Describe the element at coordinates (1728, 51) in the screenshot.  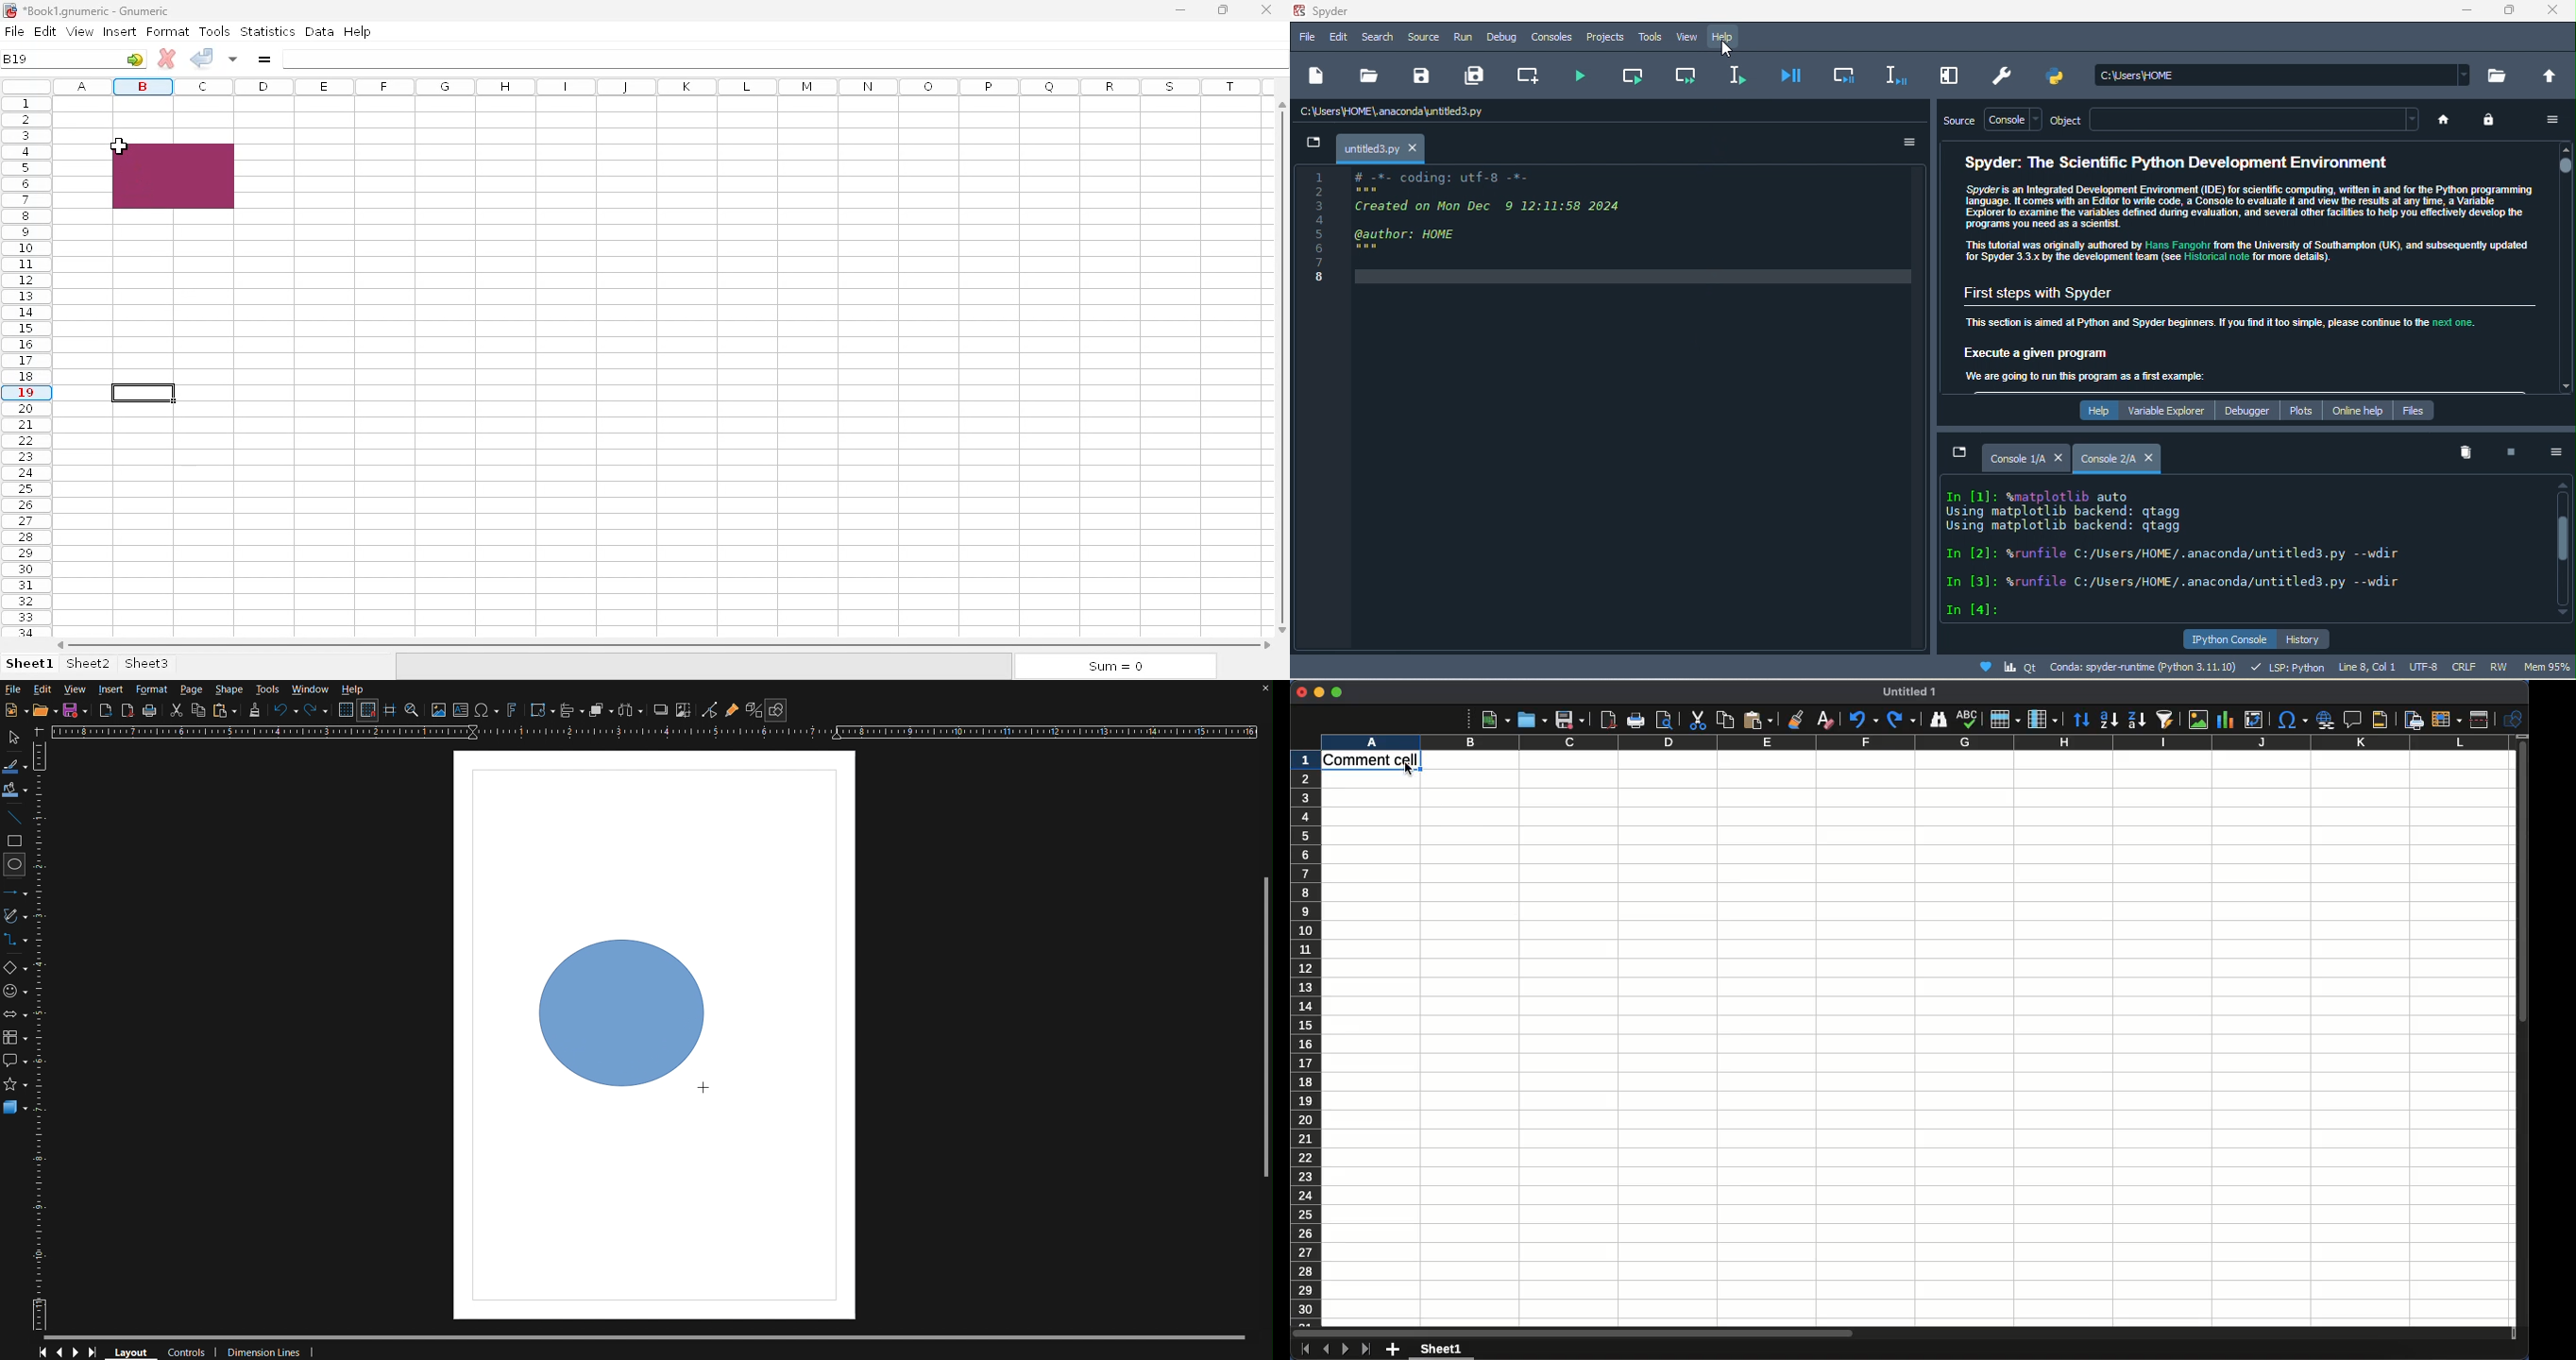
I see `Cursor` at that location.